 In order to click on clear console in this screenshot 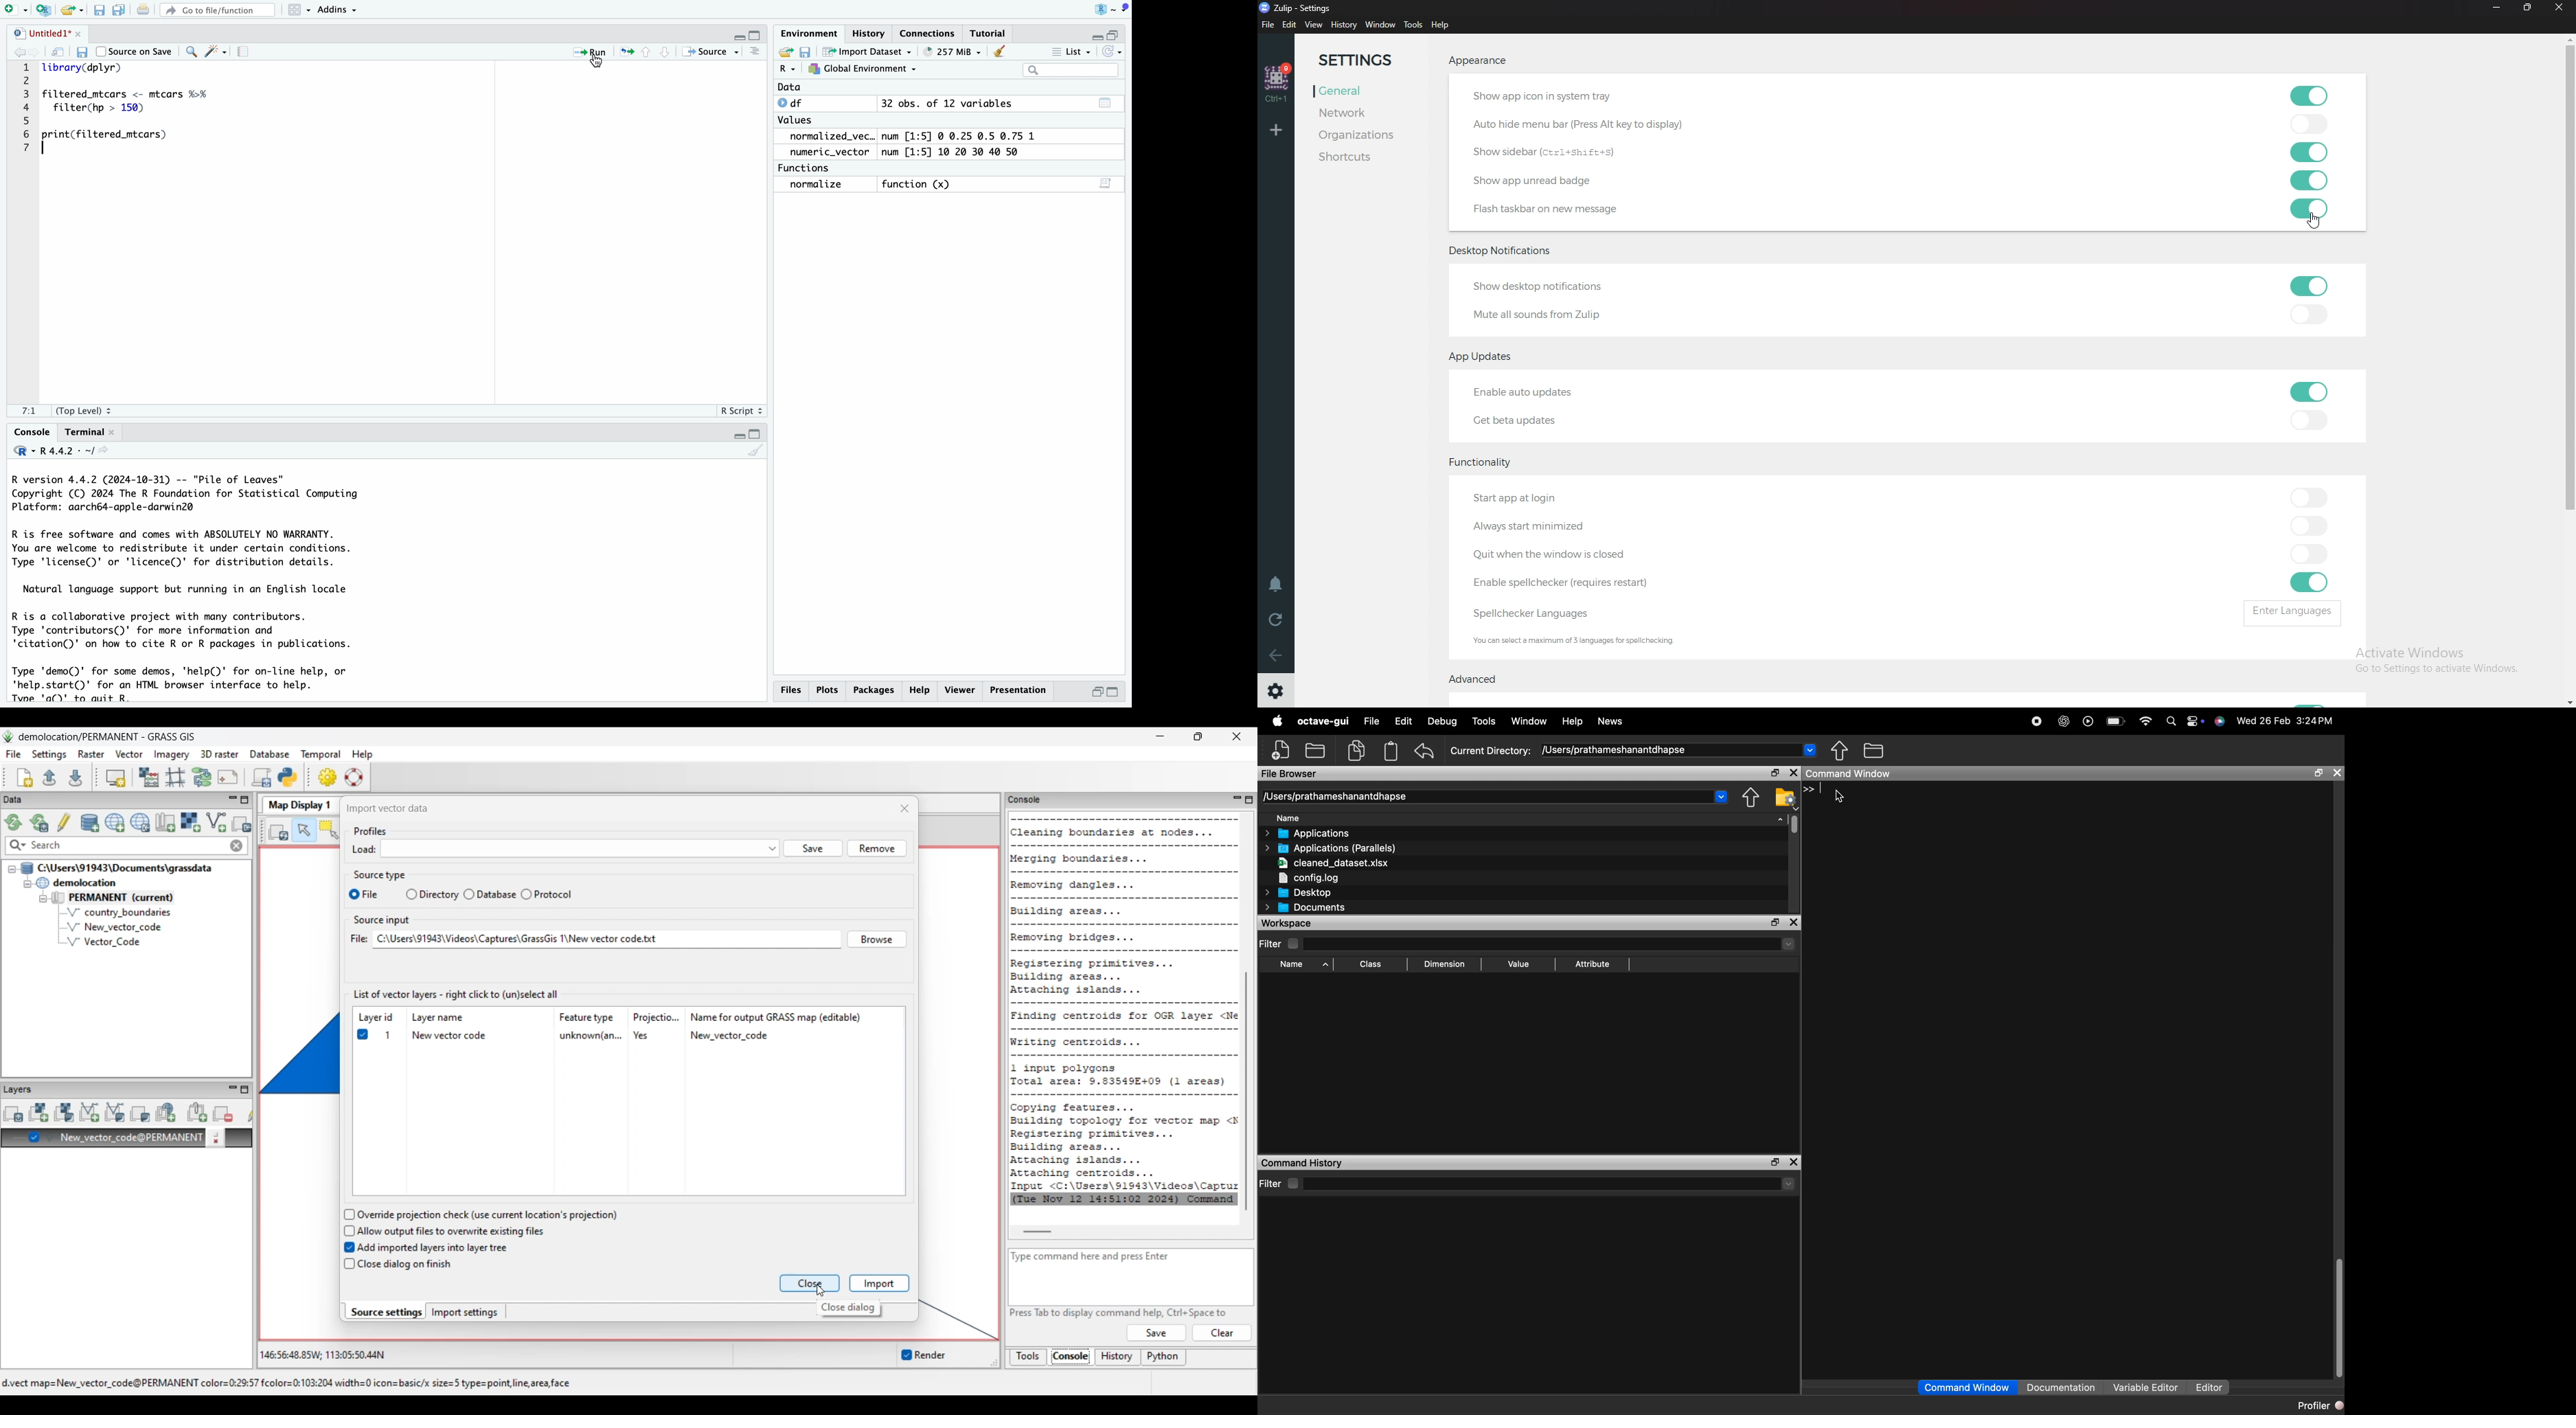, I will do `click(756, 452)`.